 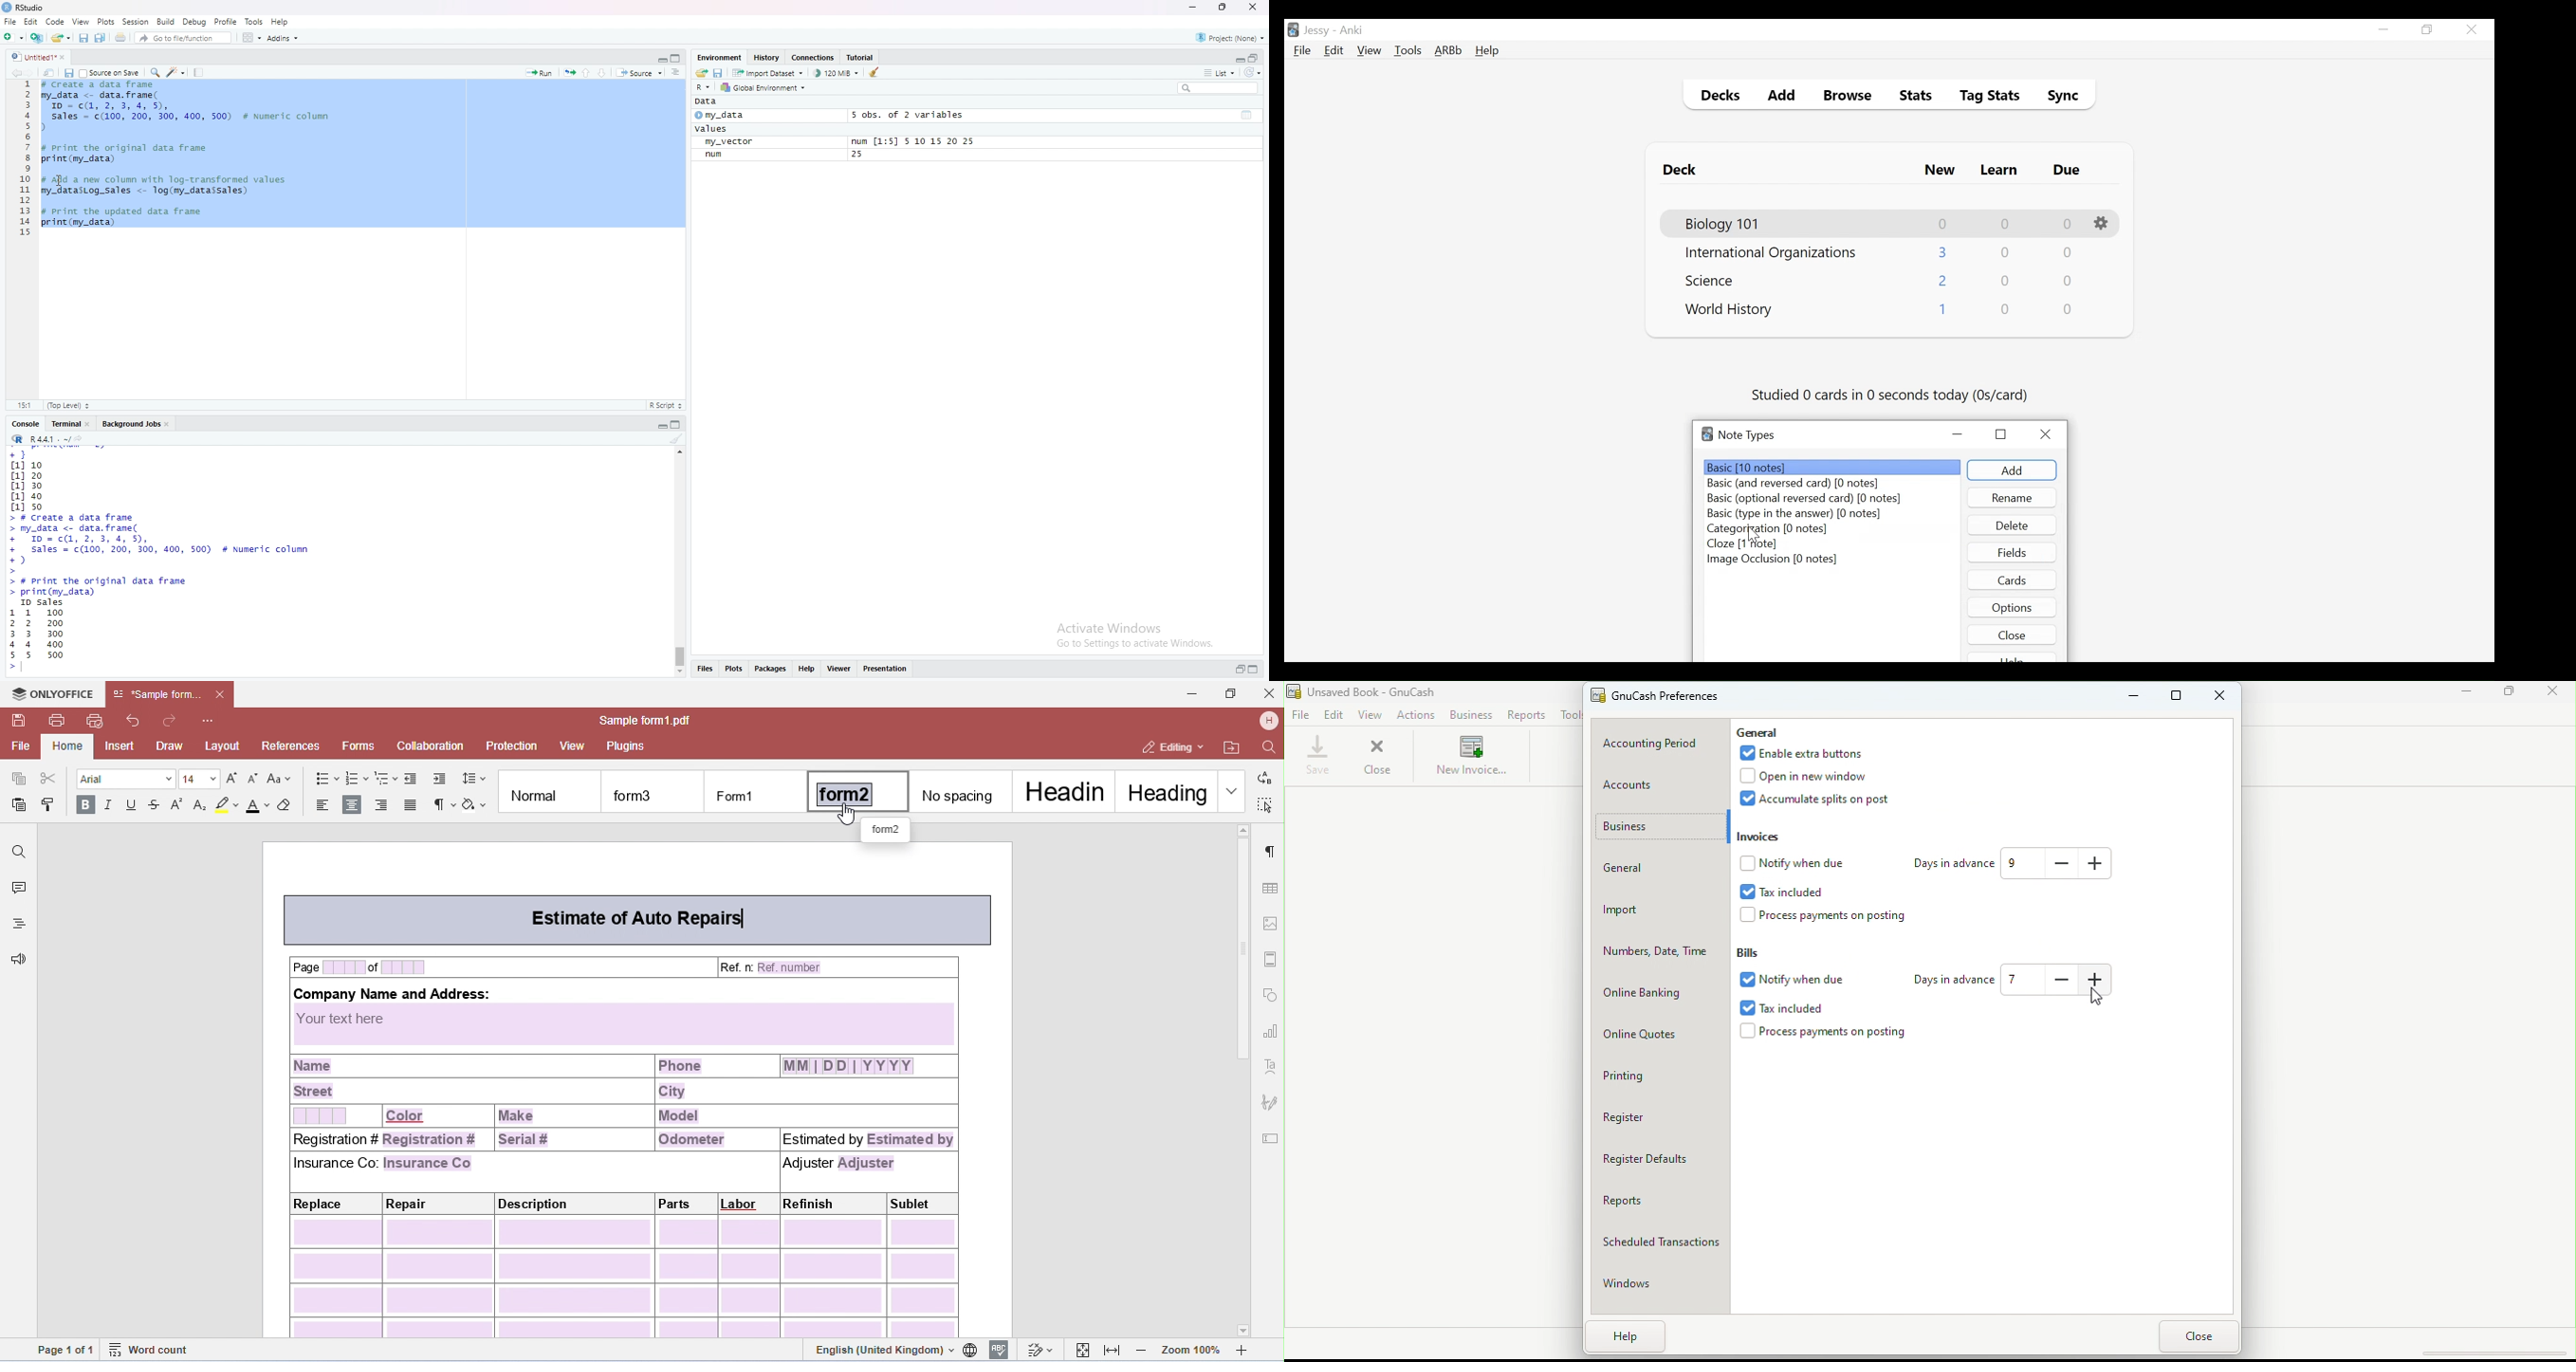 What do you see at coordinates (736, 142) in the screenshot?
I see `my_vector` at bounding box center [736, 142].